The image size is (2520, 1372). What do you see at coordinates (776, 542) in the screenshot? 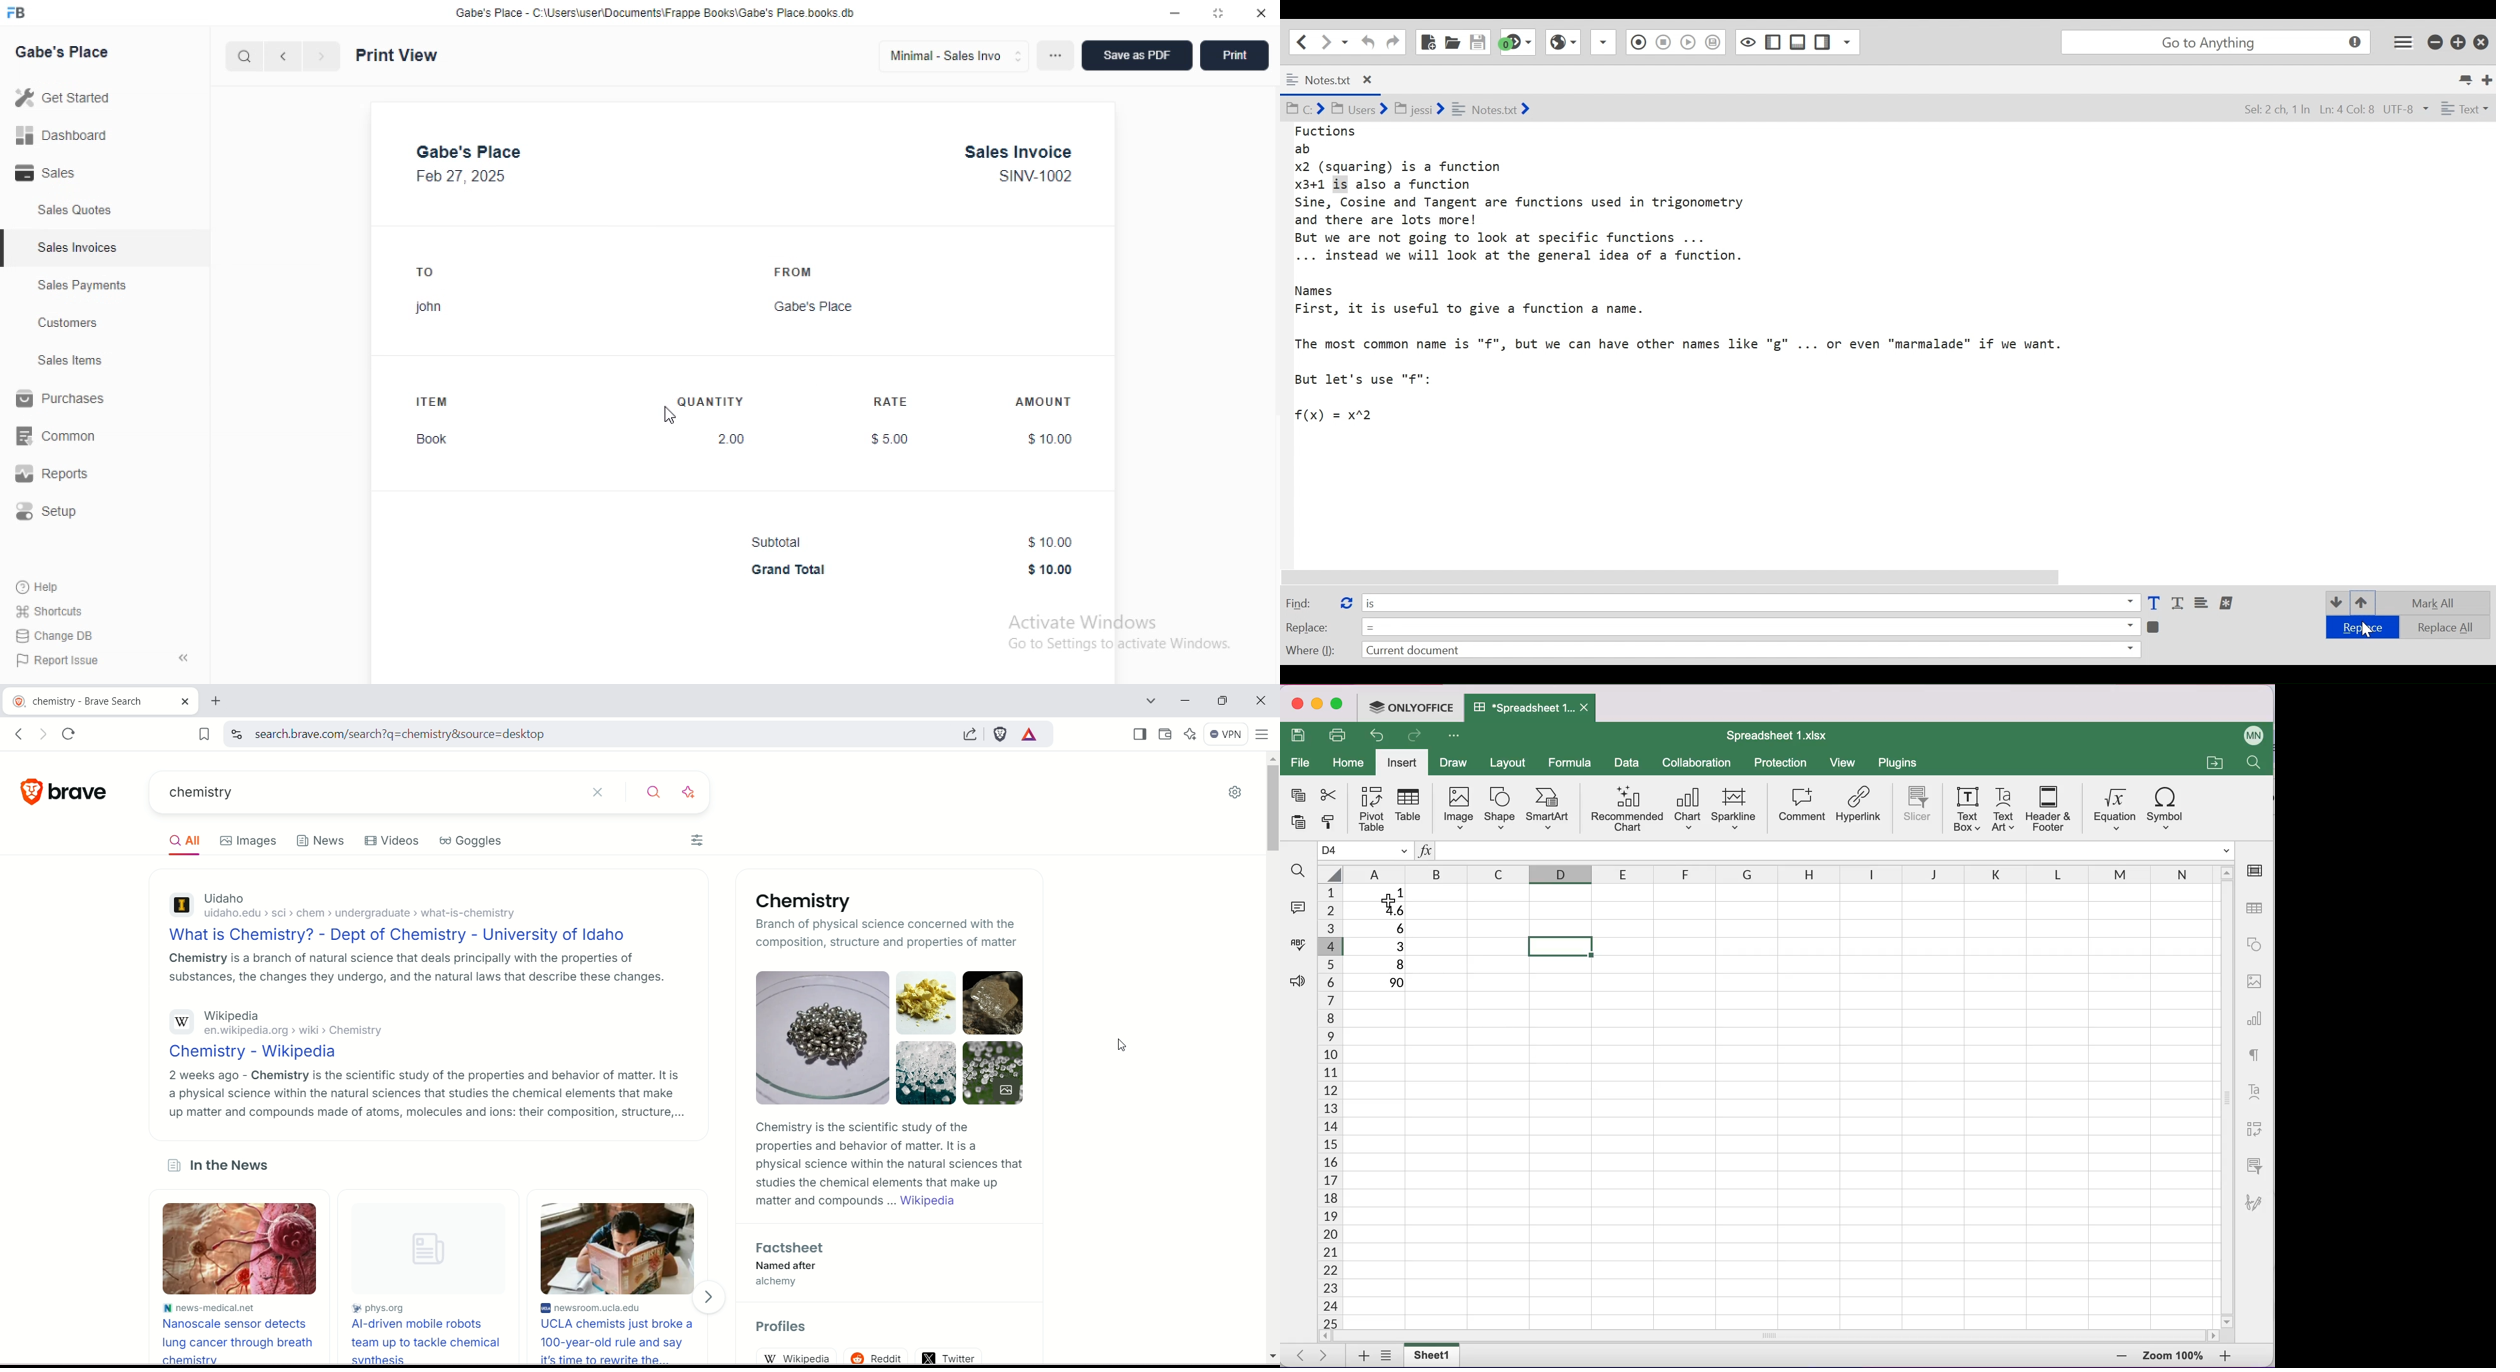
I see `Subtotal` at bounding box center [776, 542].